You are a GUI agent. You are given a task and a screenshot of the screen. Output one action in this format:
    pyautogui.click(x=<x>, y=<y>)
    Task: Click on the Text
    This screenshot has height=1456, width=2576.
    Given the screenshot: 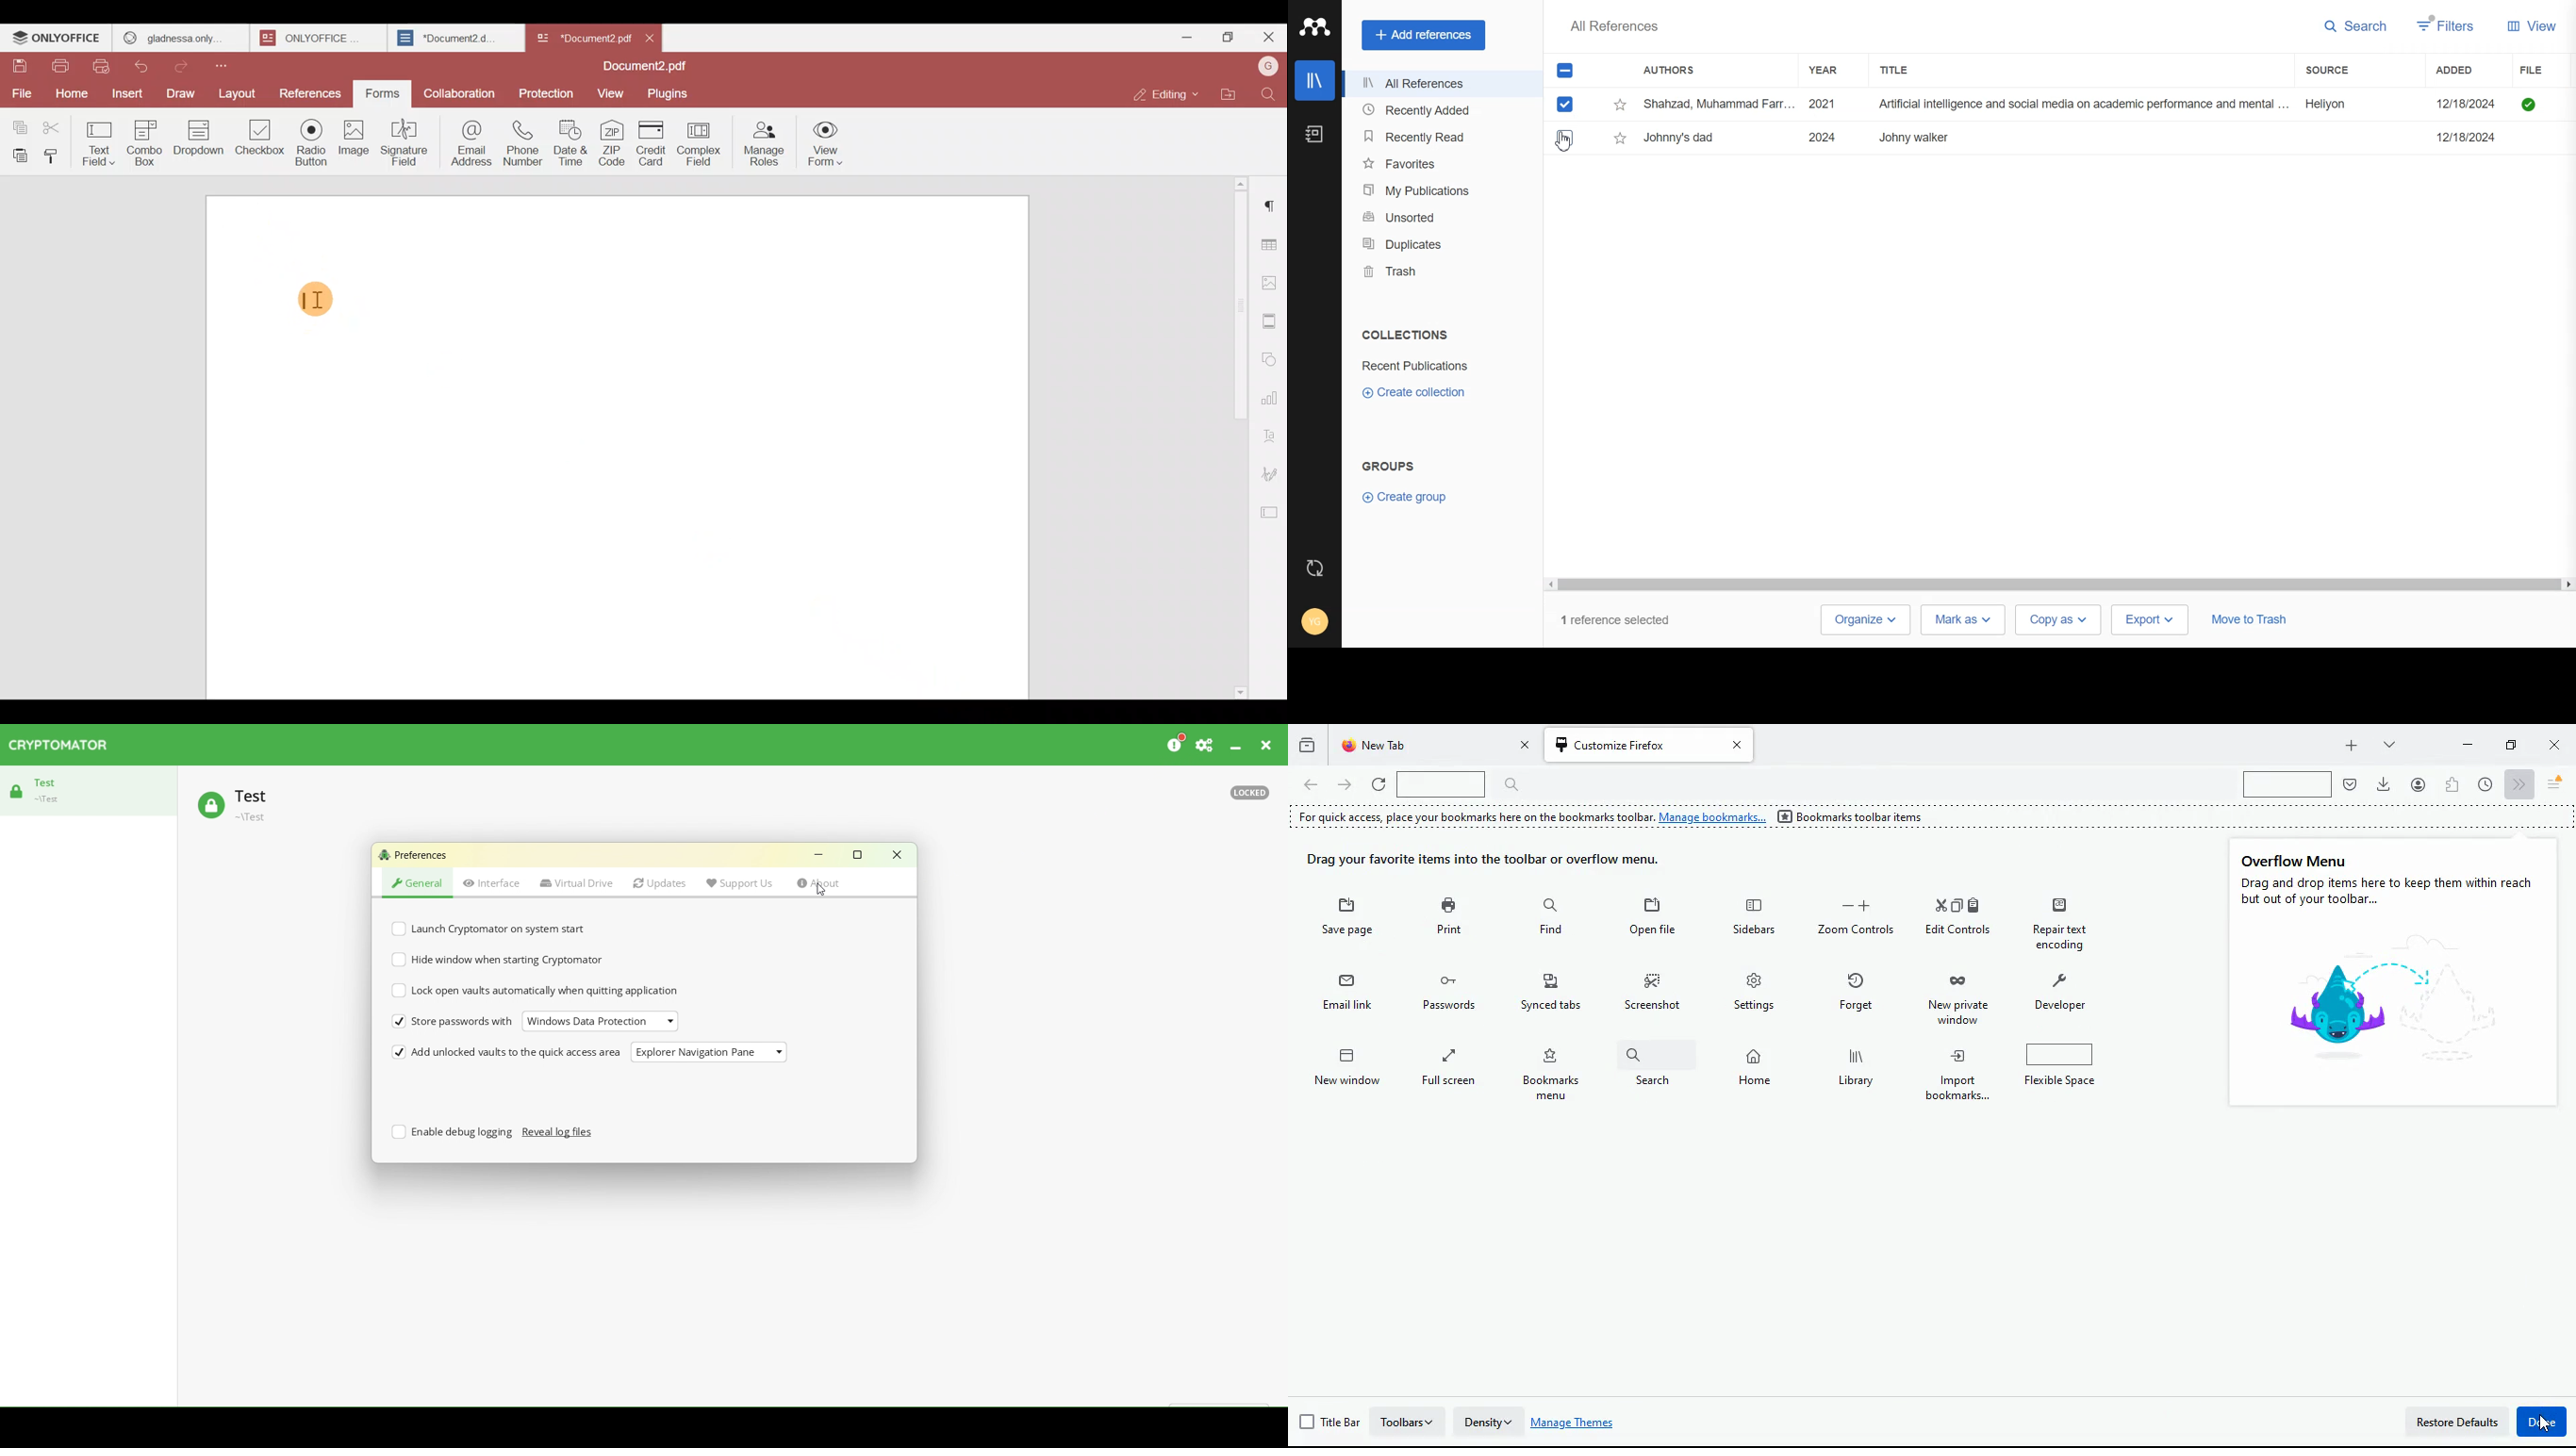 What is the action you would take?
    pyautogui.click(x=1613, y=25)
    